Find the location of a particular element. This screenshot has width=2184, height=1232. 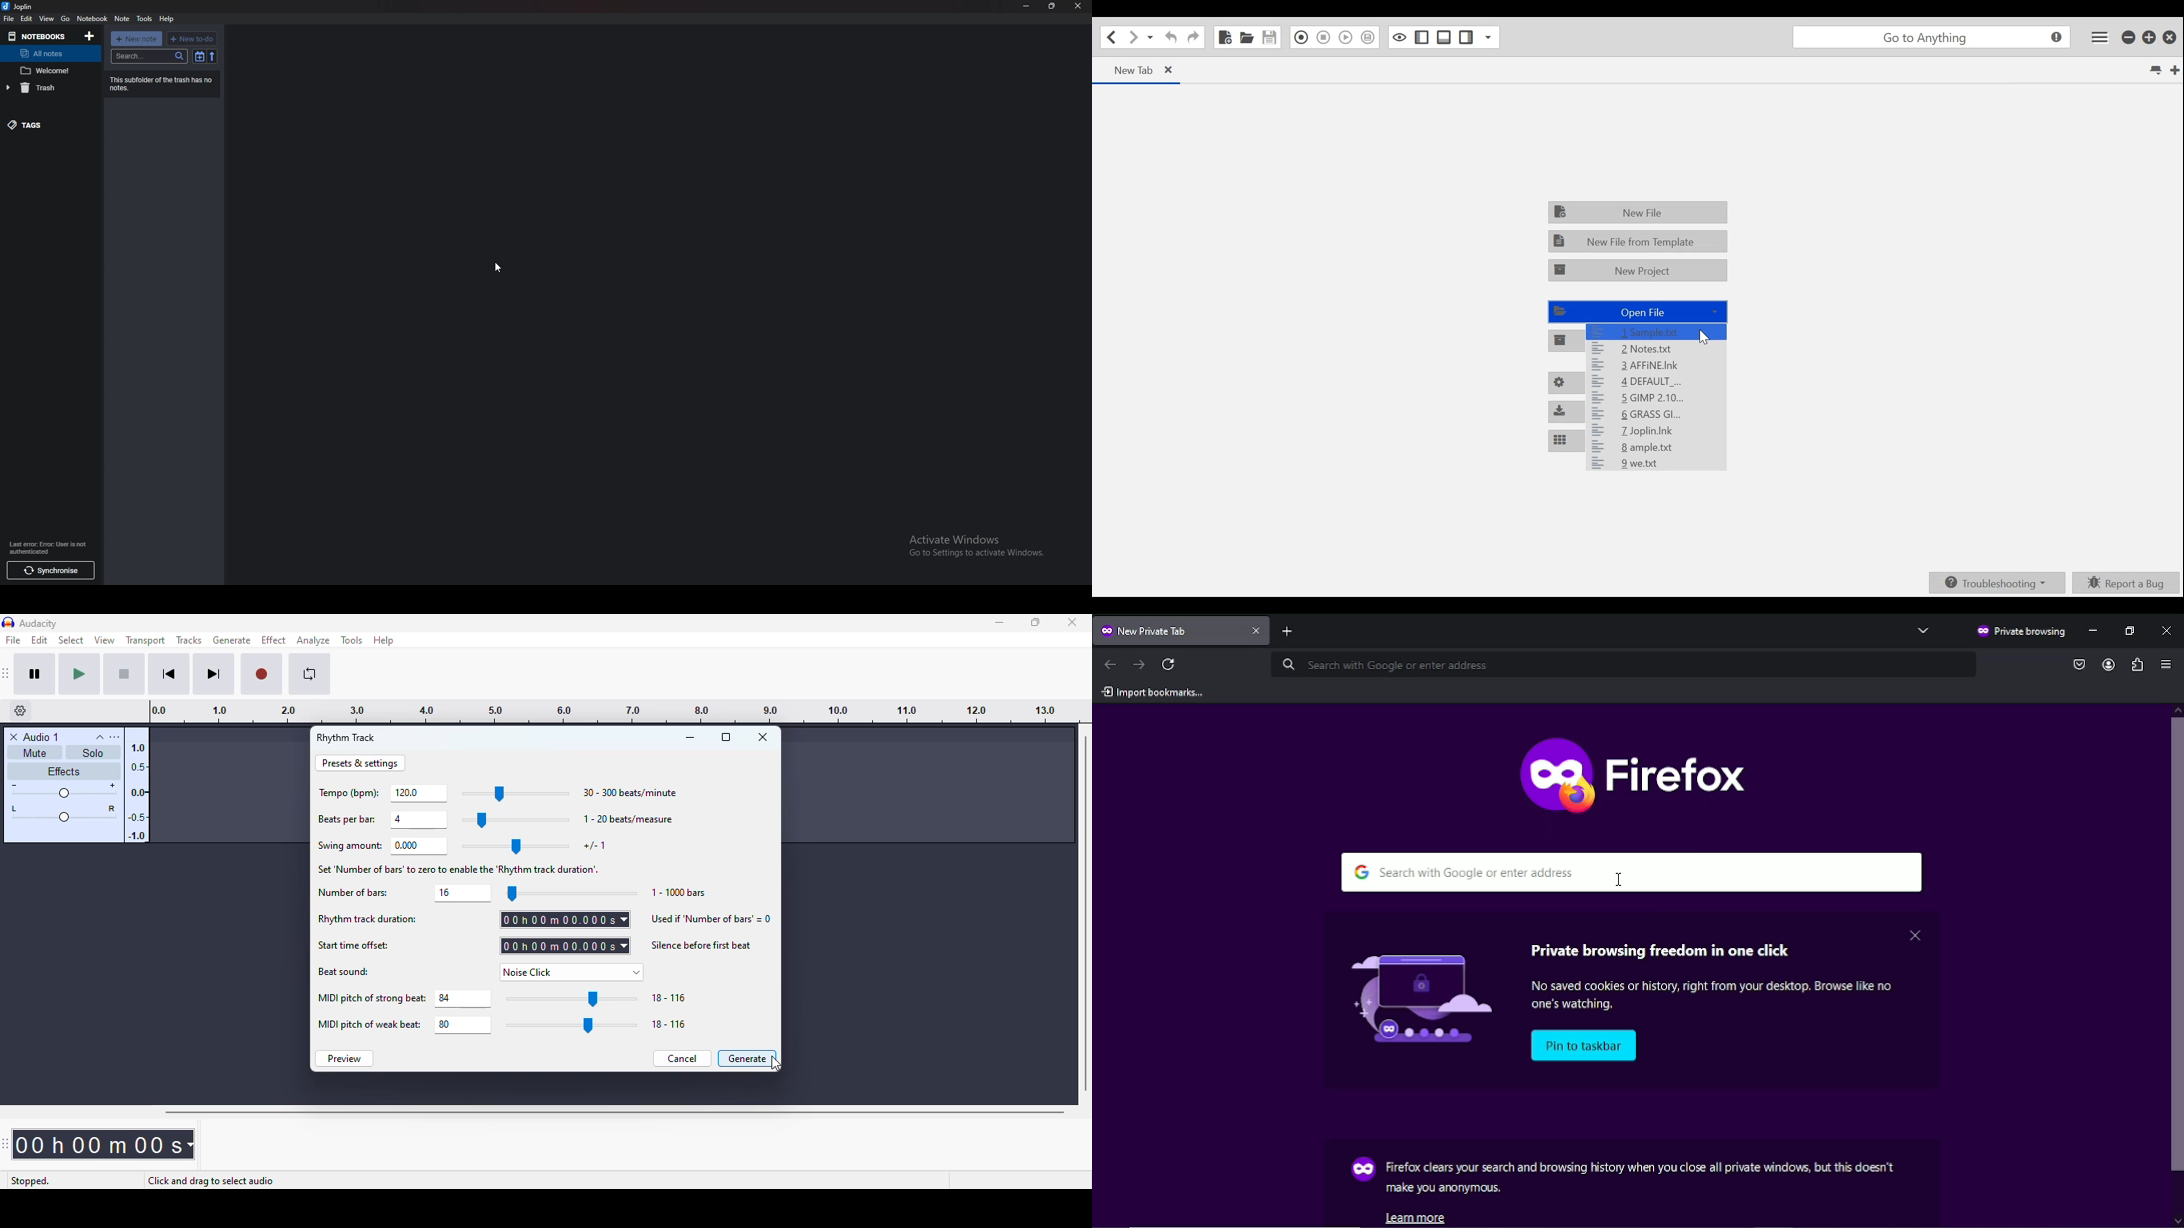

vertical scrollbar is located at coordinates (2177, 970).